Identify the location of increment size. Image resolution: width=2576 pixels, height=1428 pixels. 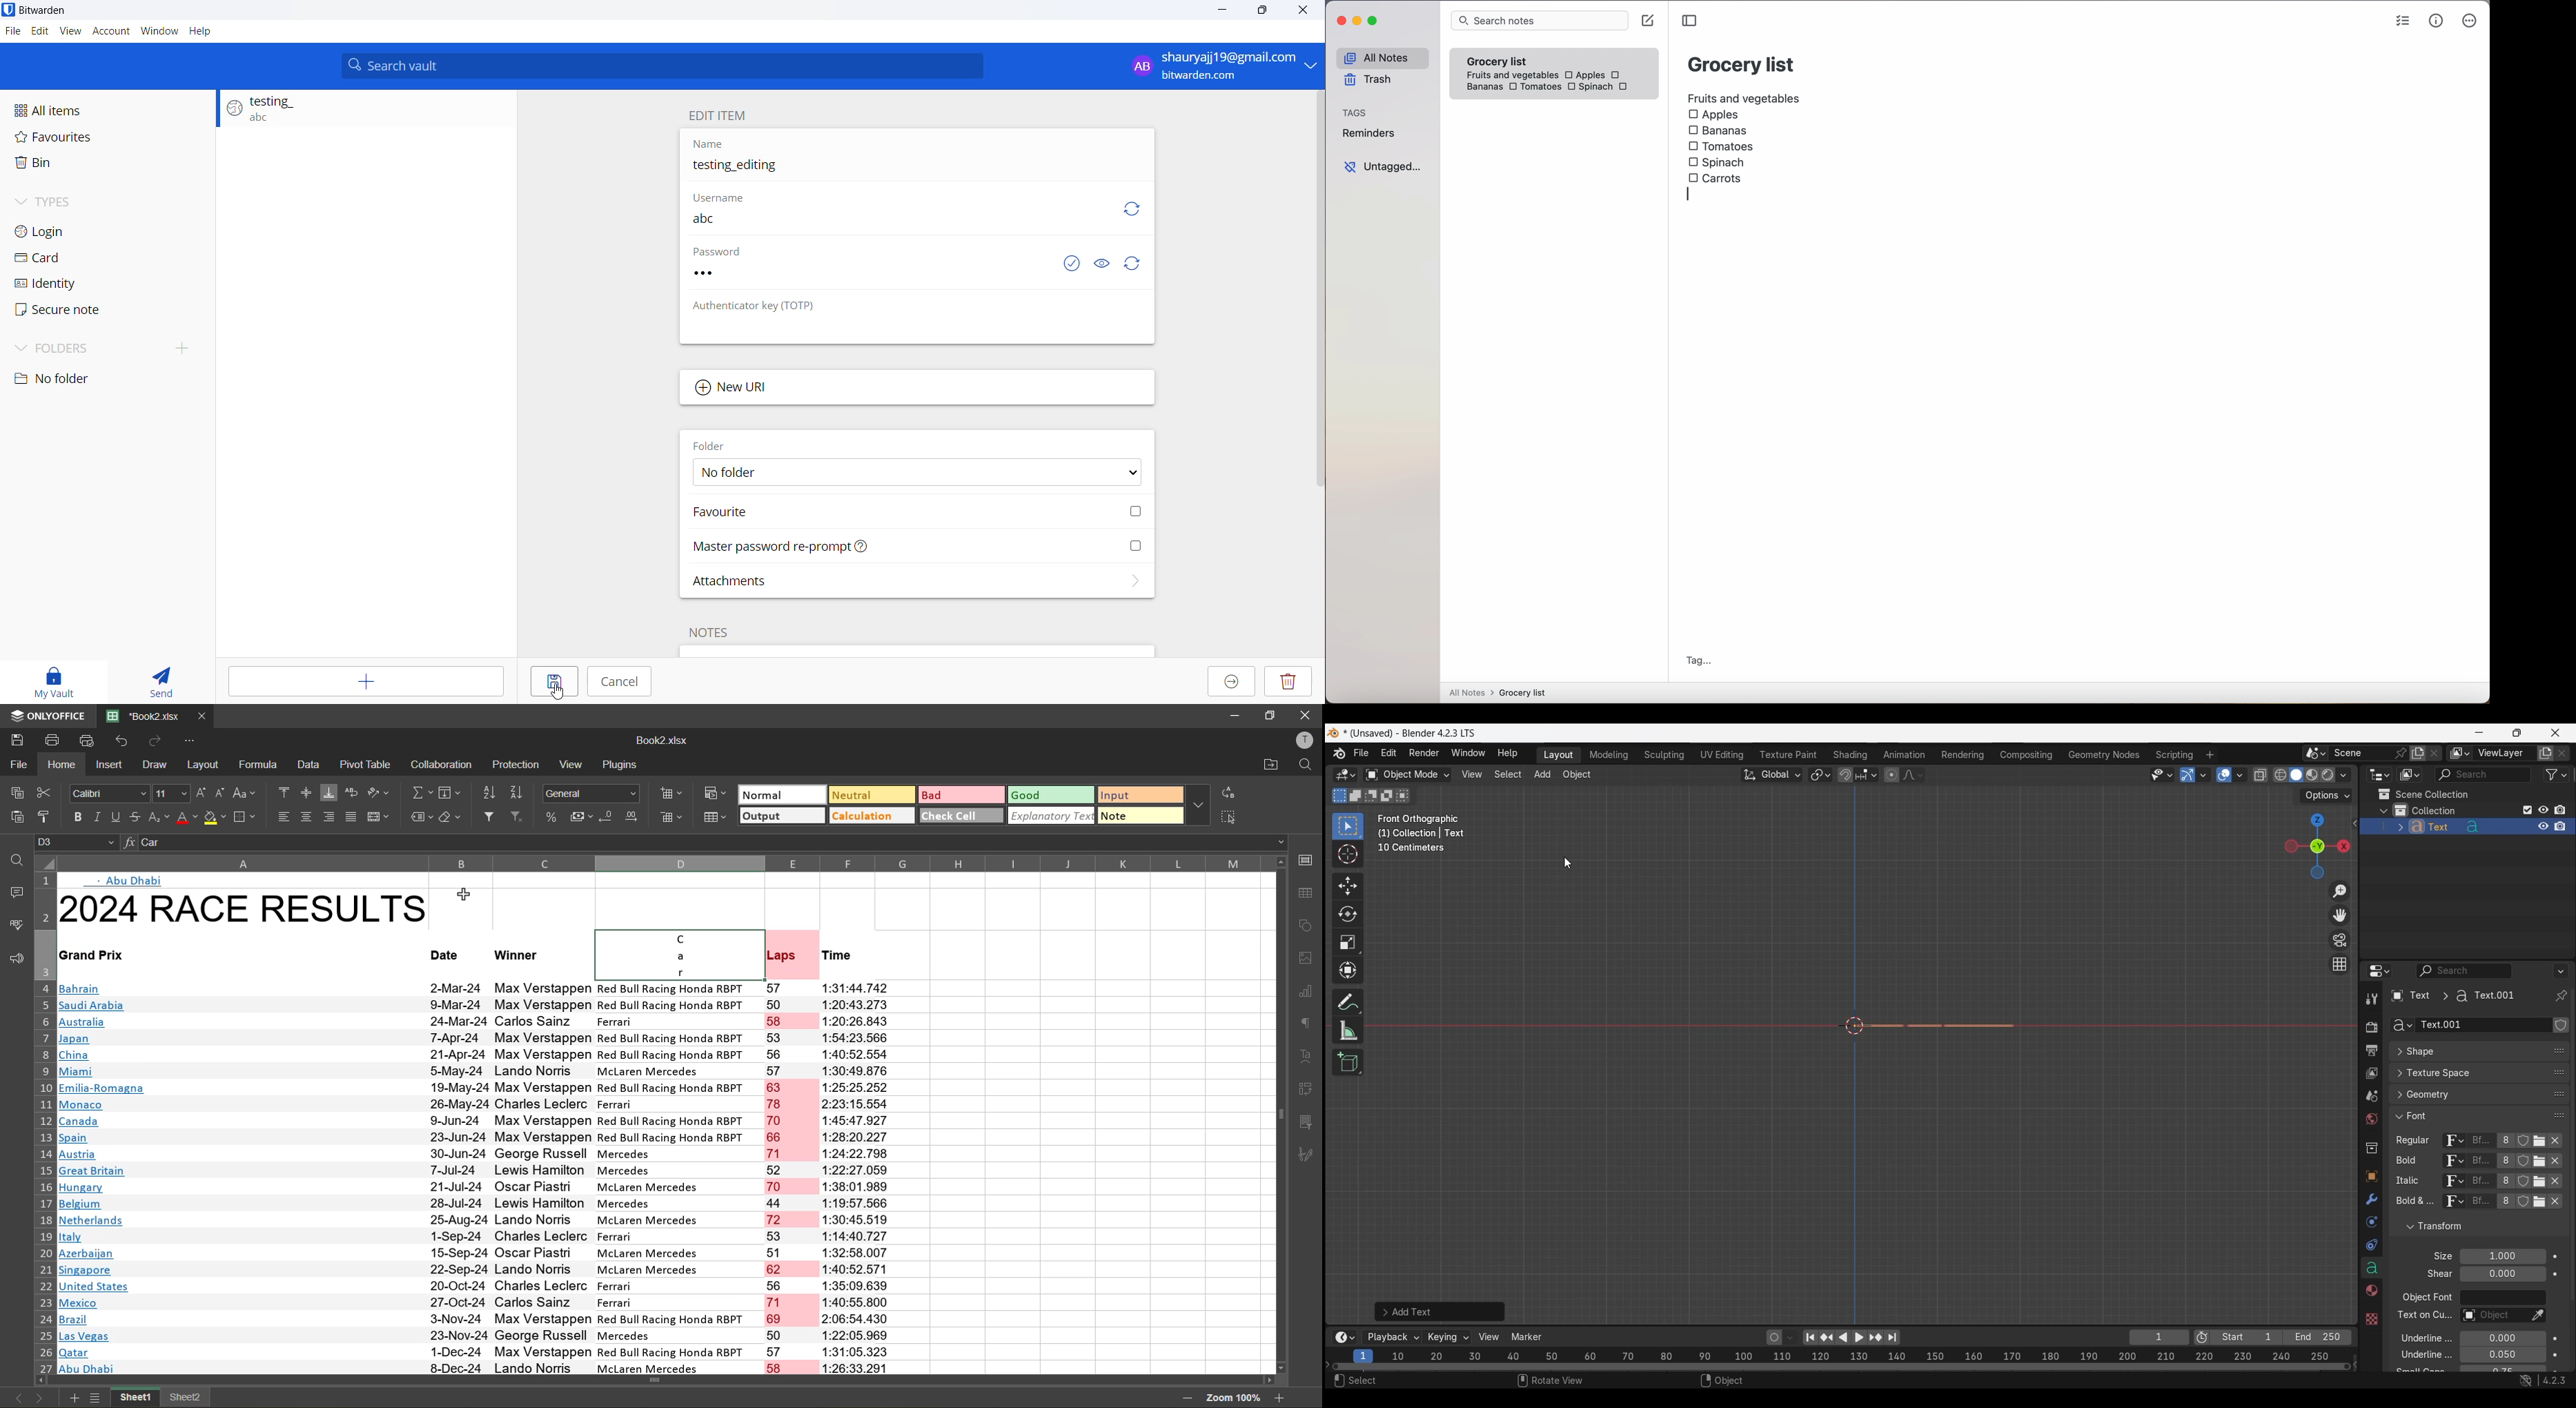
(202, 794).